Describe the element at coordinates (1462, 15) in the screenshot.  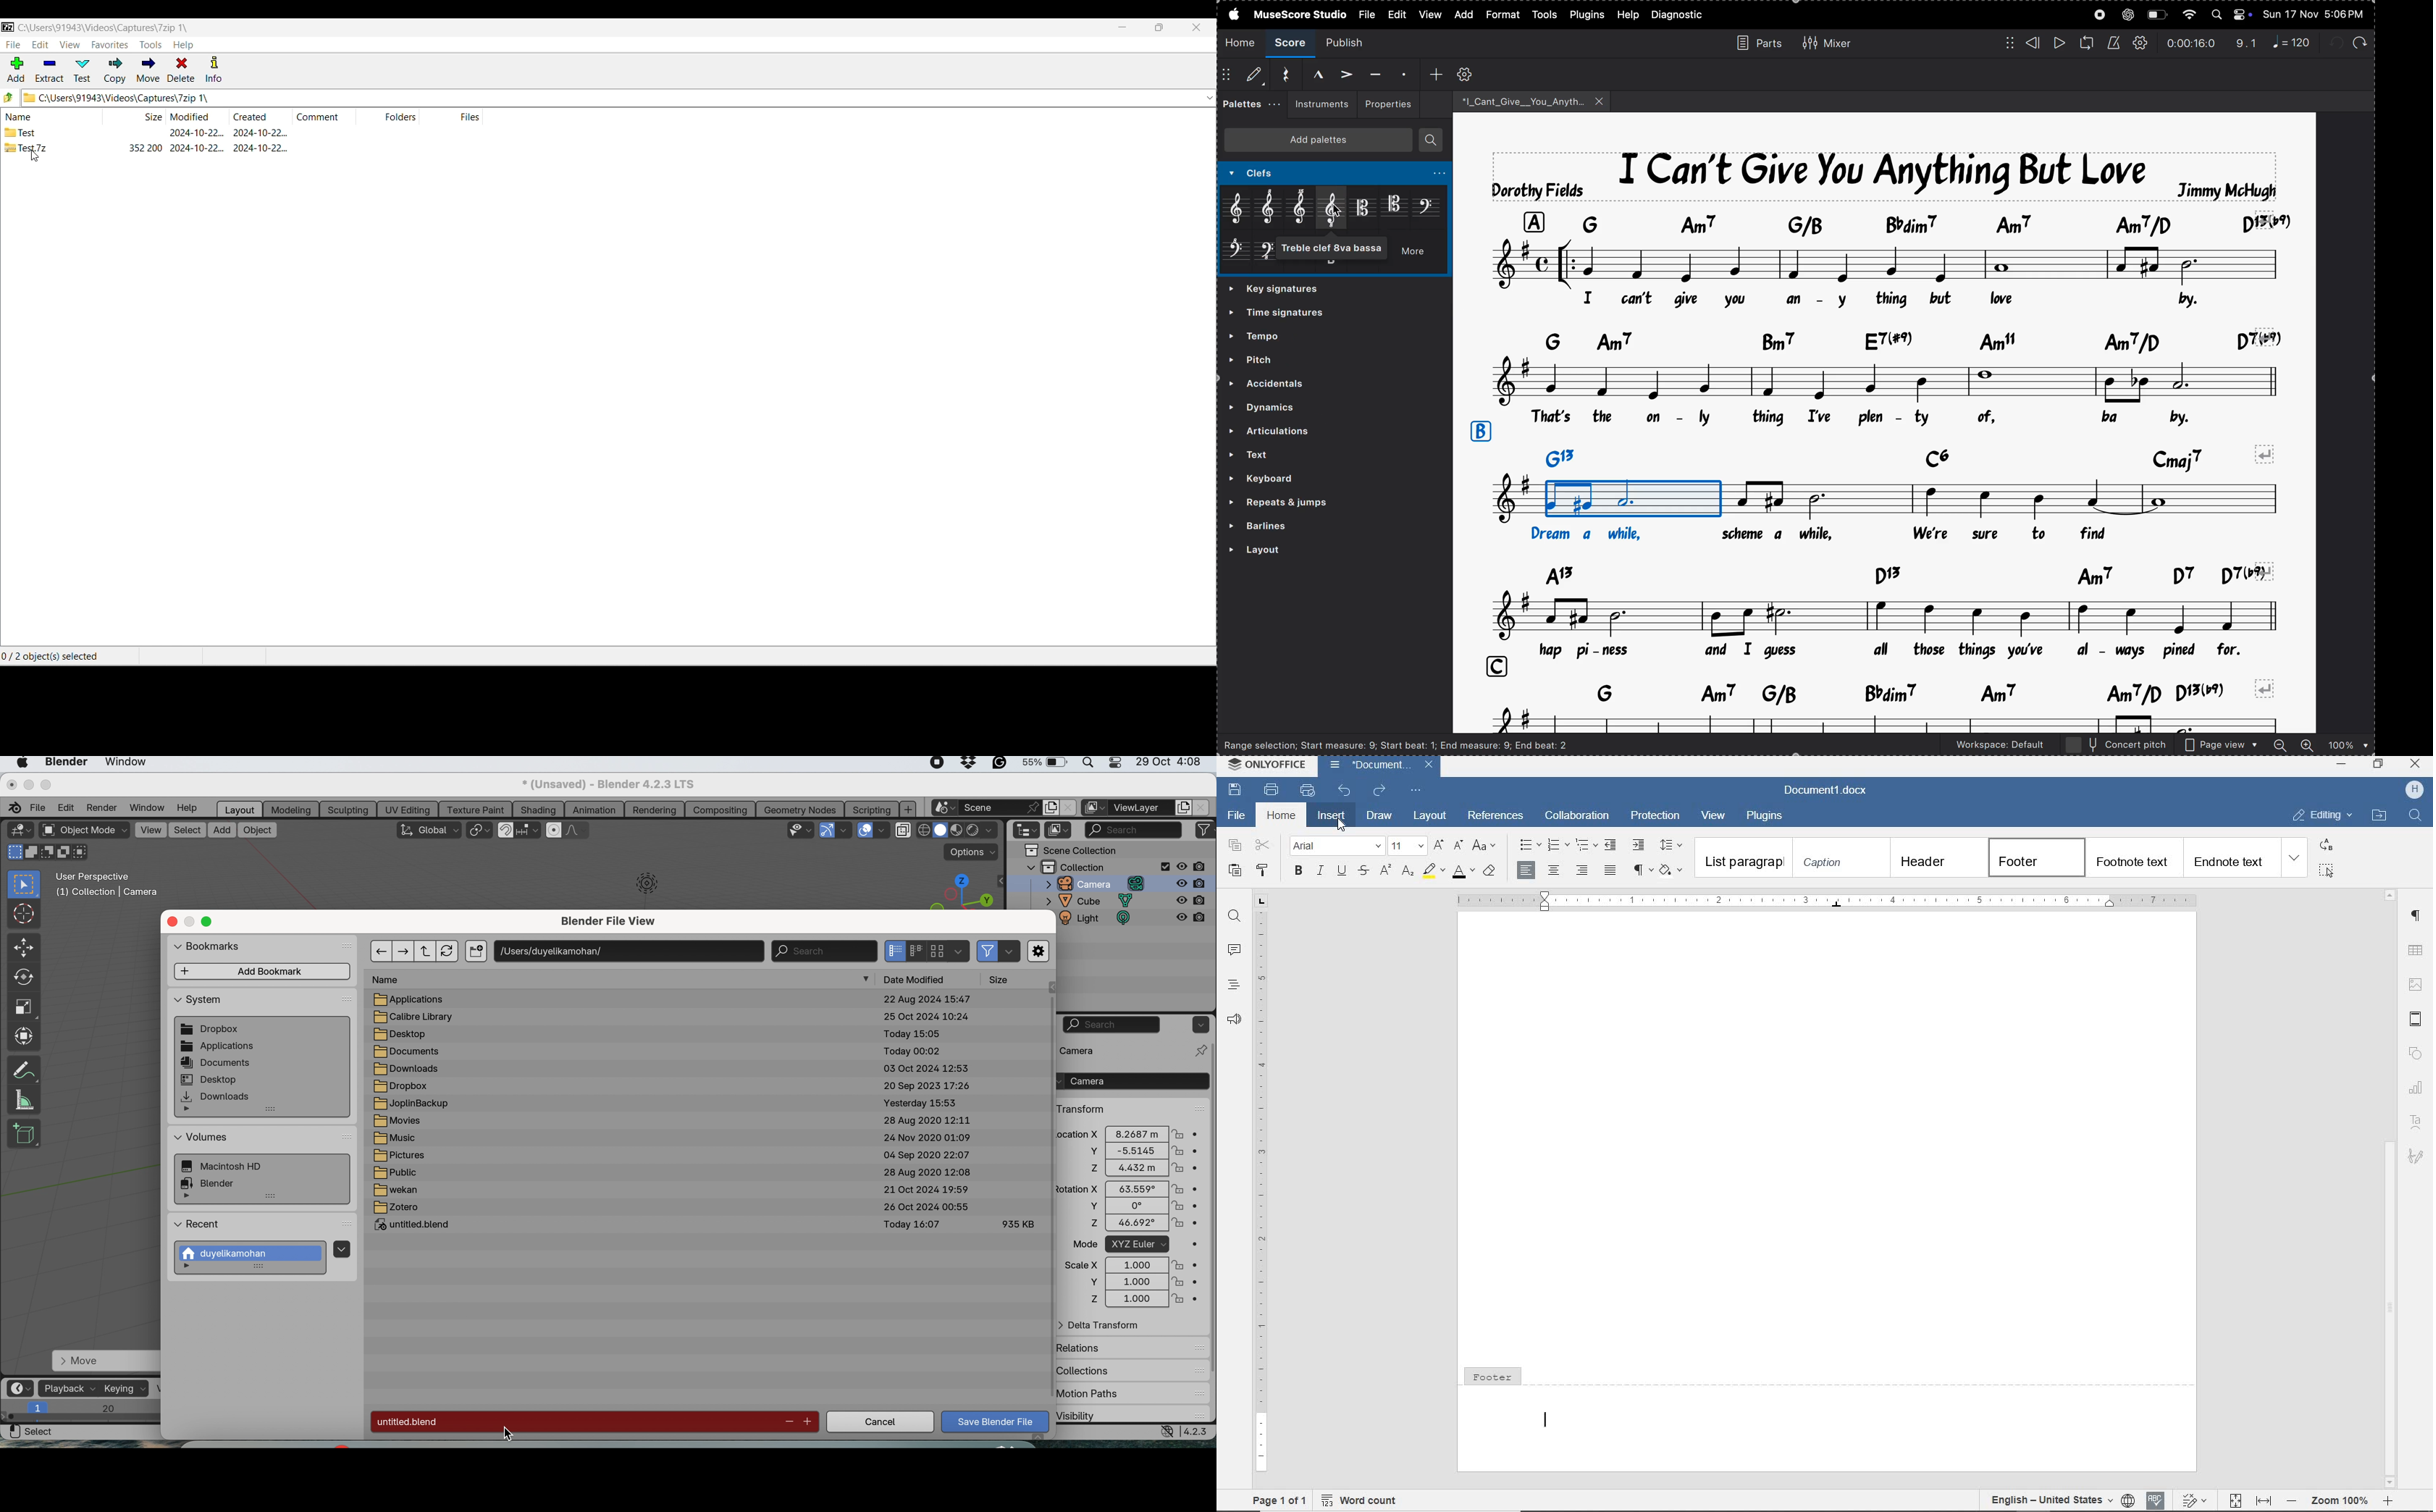
I see `add` at that location.